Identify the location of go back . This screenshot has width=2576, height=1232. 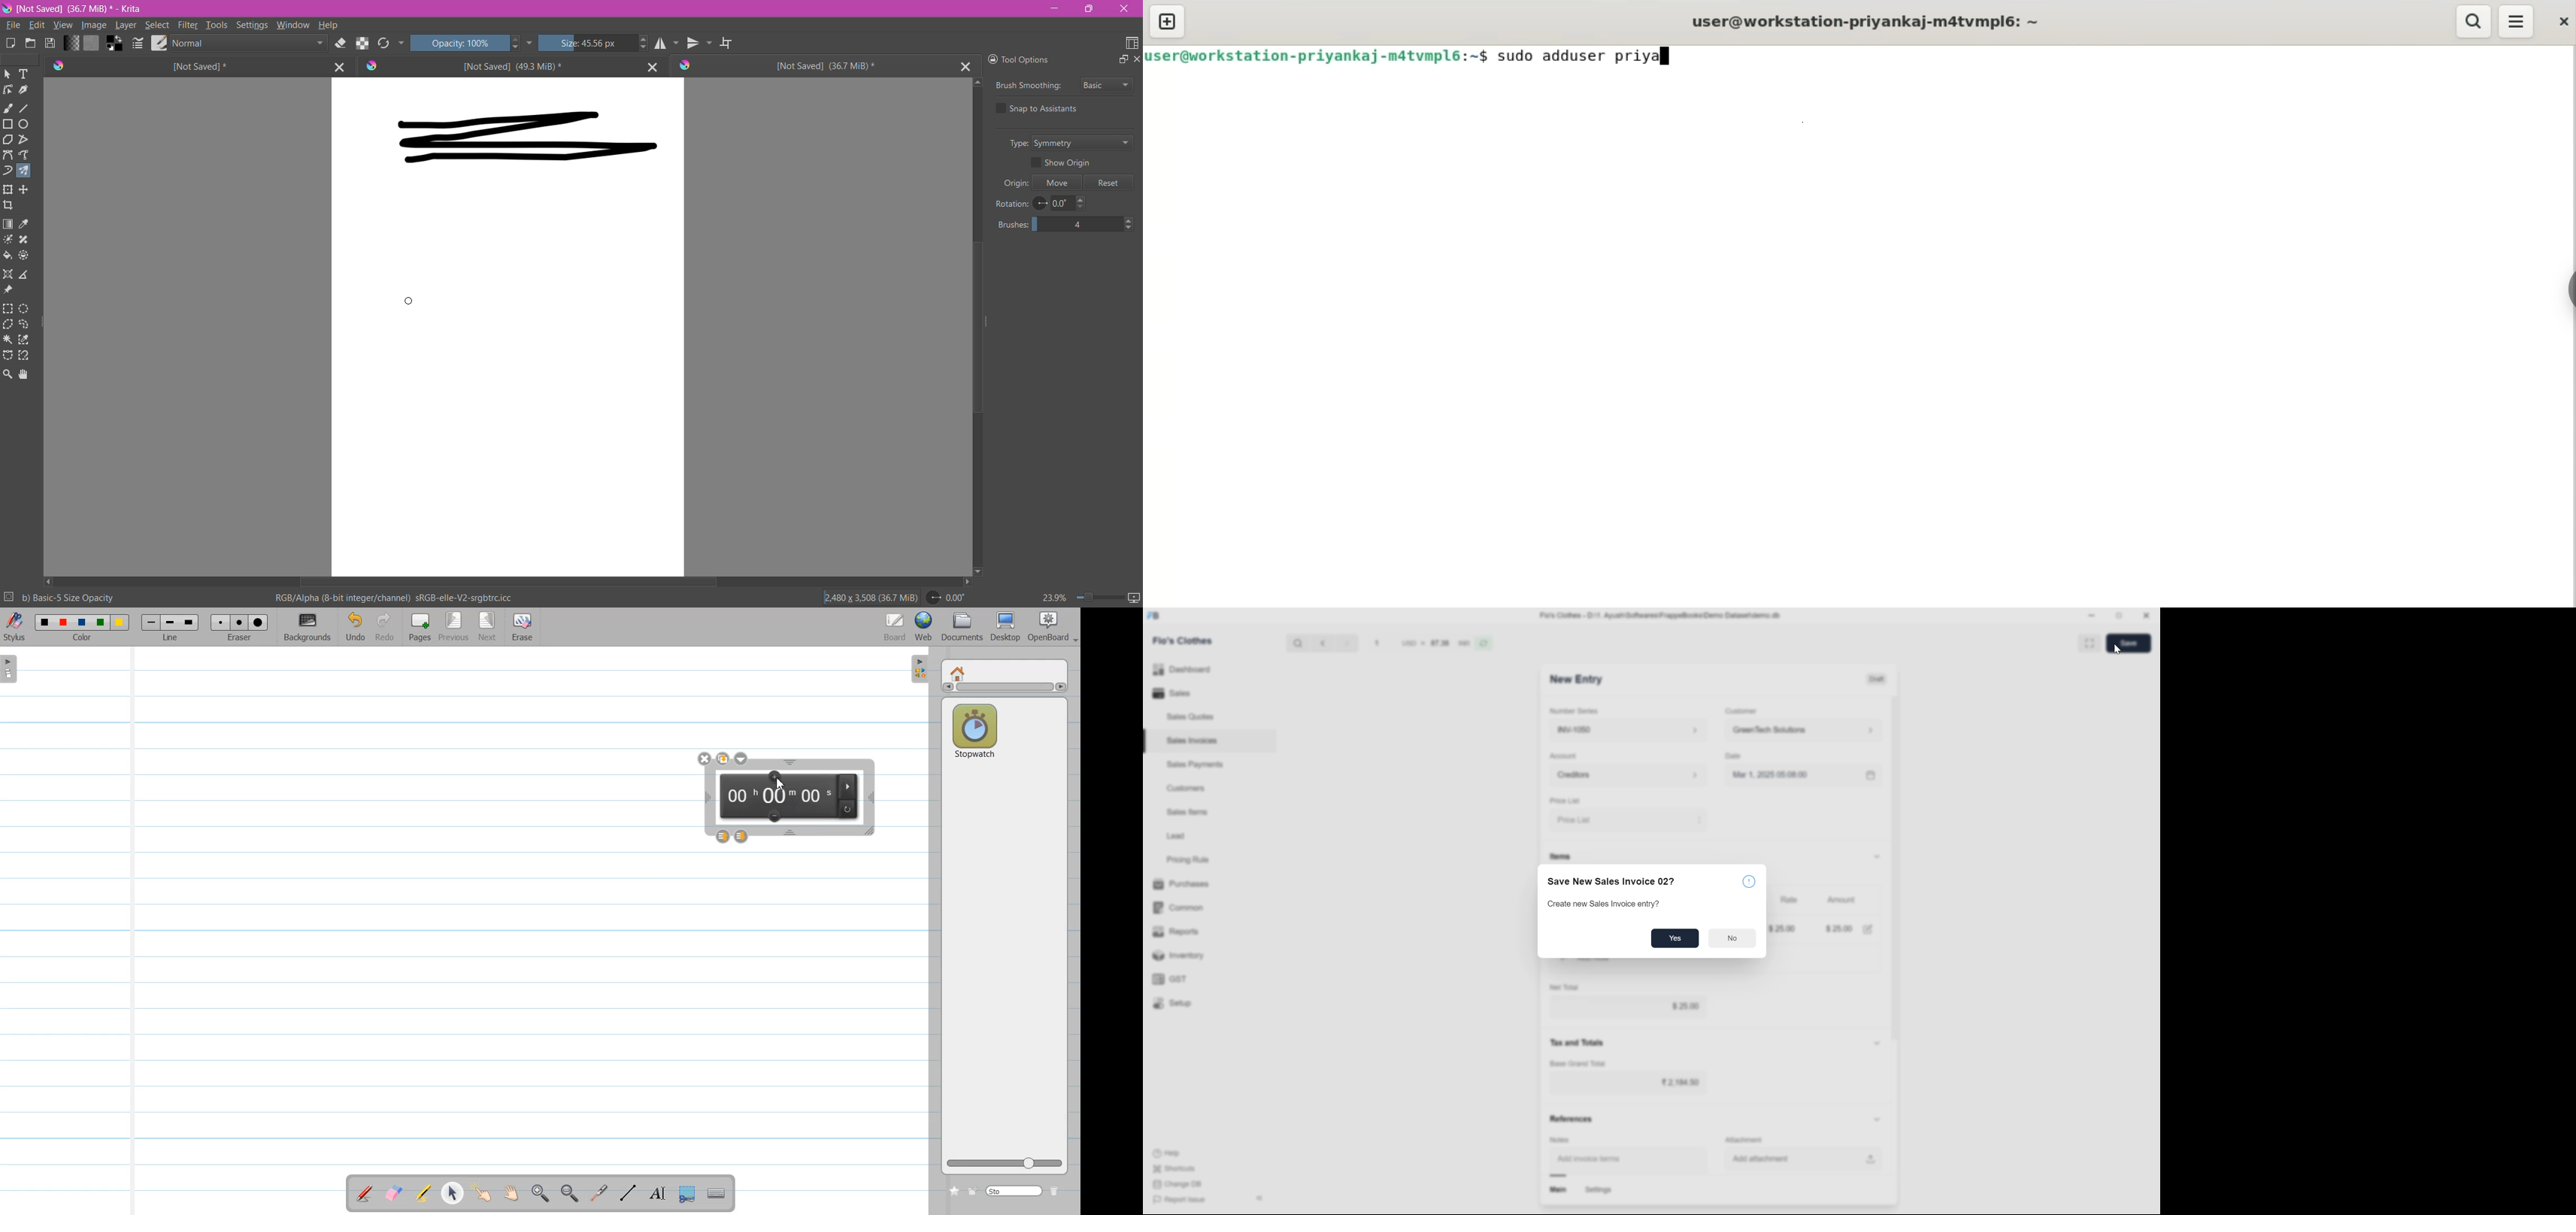
(1322, 645).